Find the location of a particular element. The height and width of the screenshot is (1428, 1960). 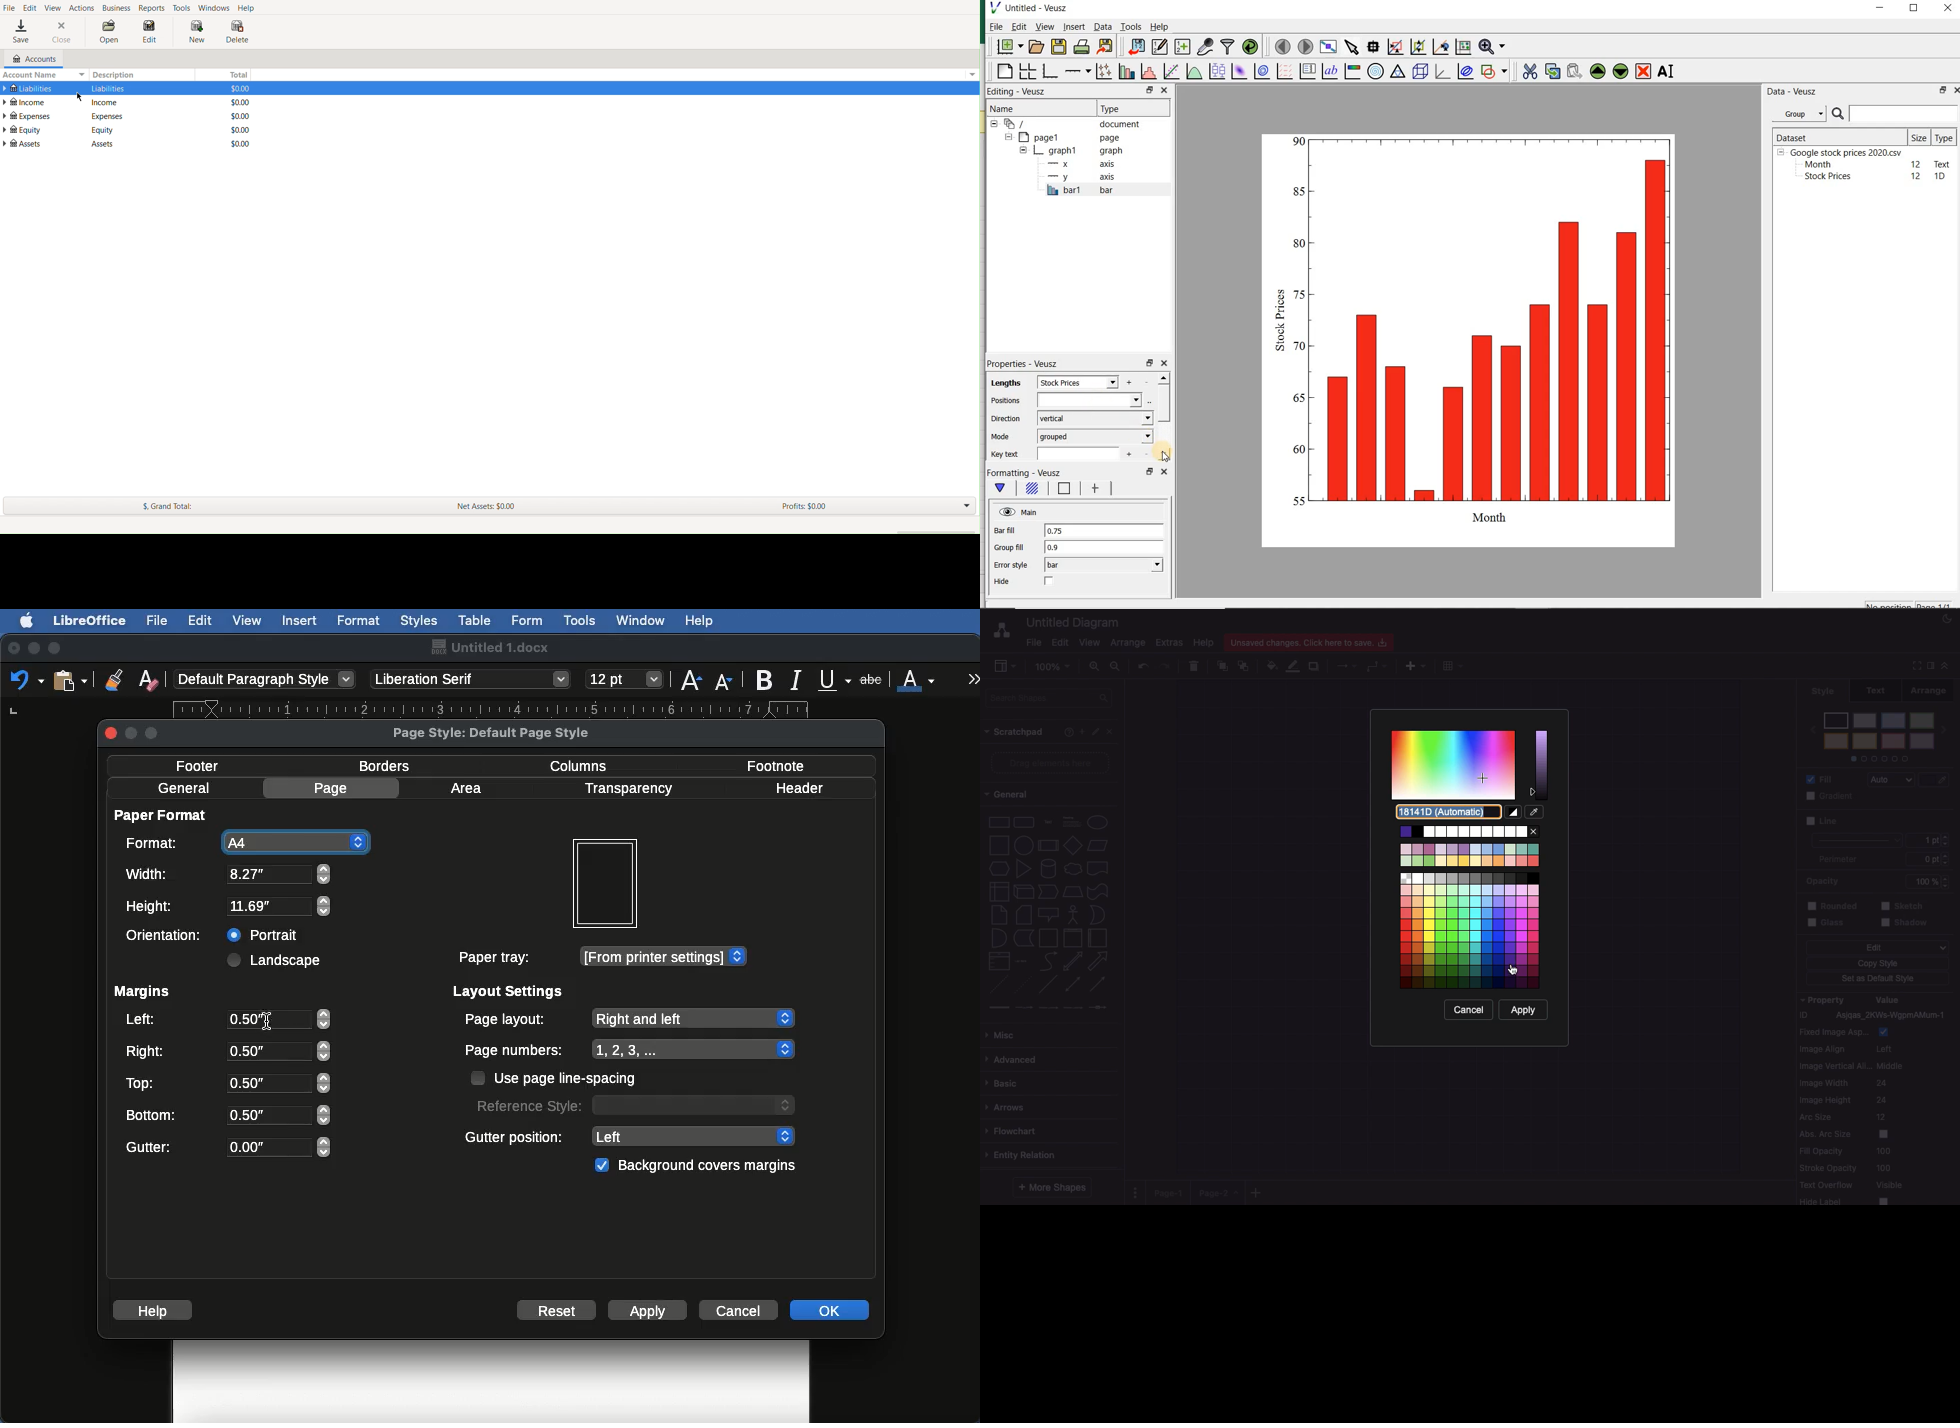

restore is located at coordinates (1150, 90).